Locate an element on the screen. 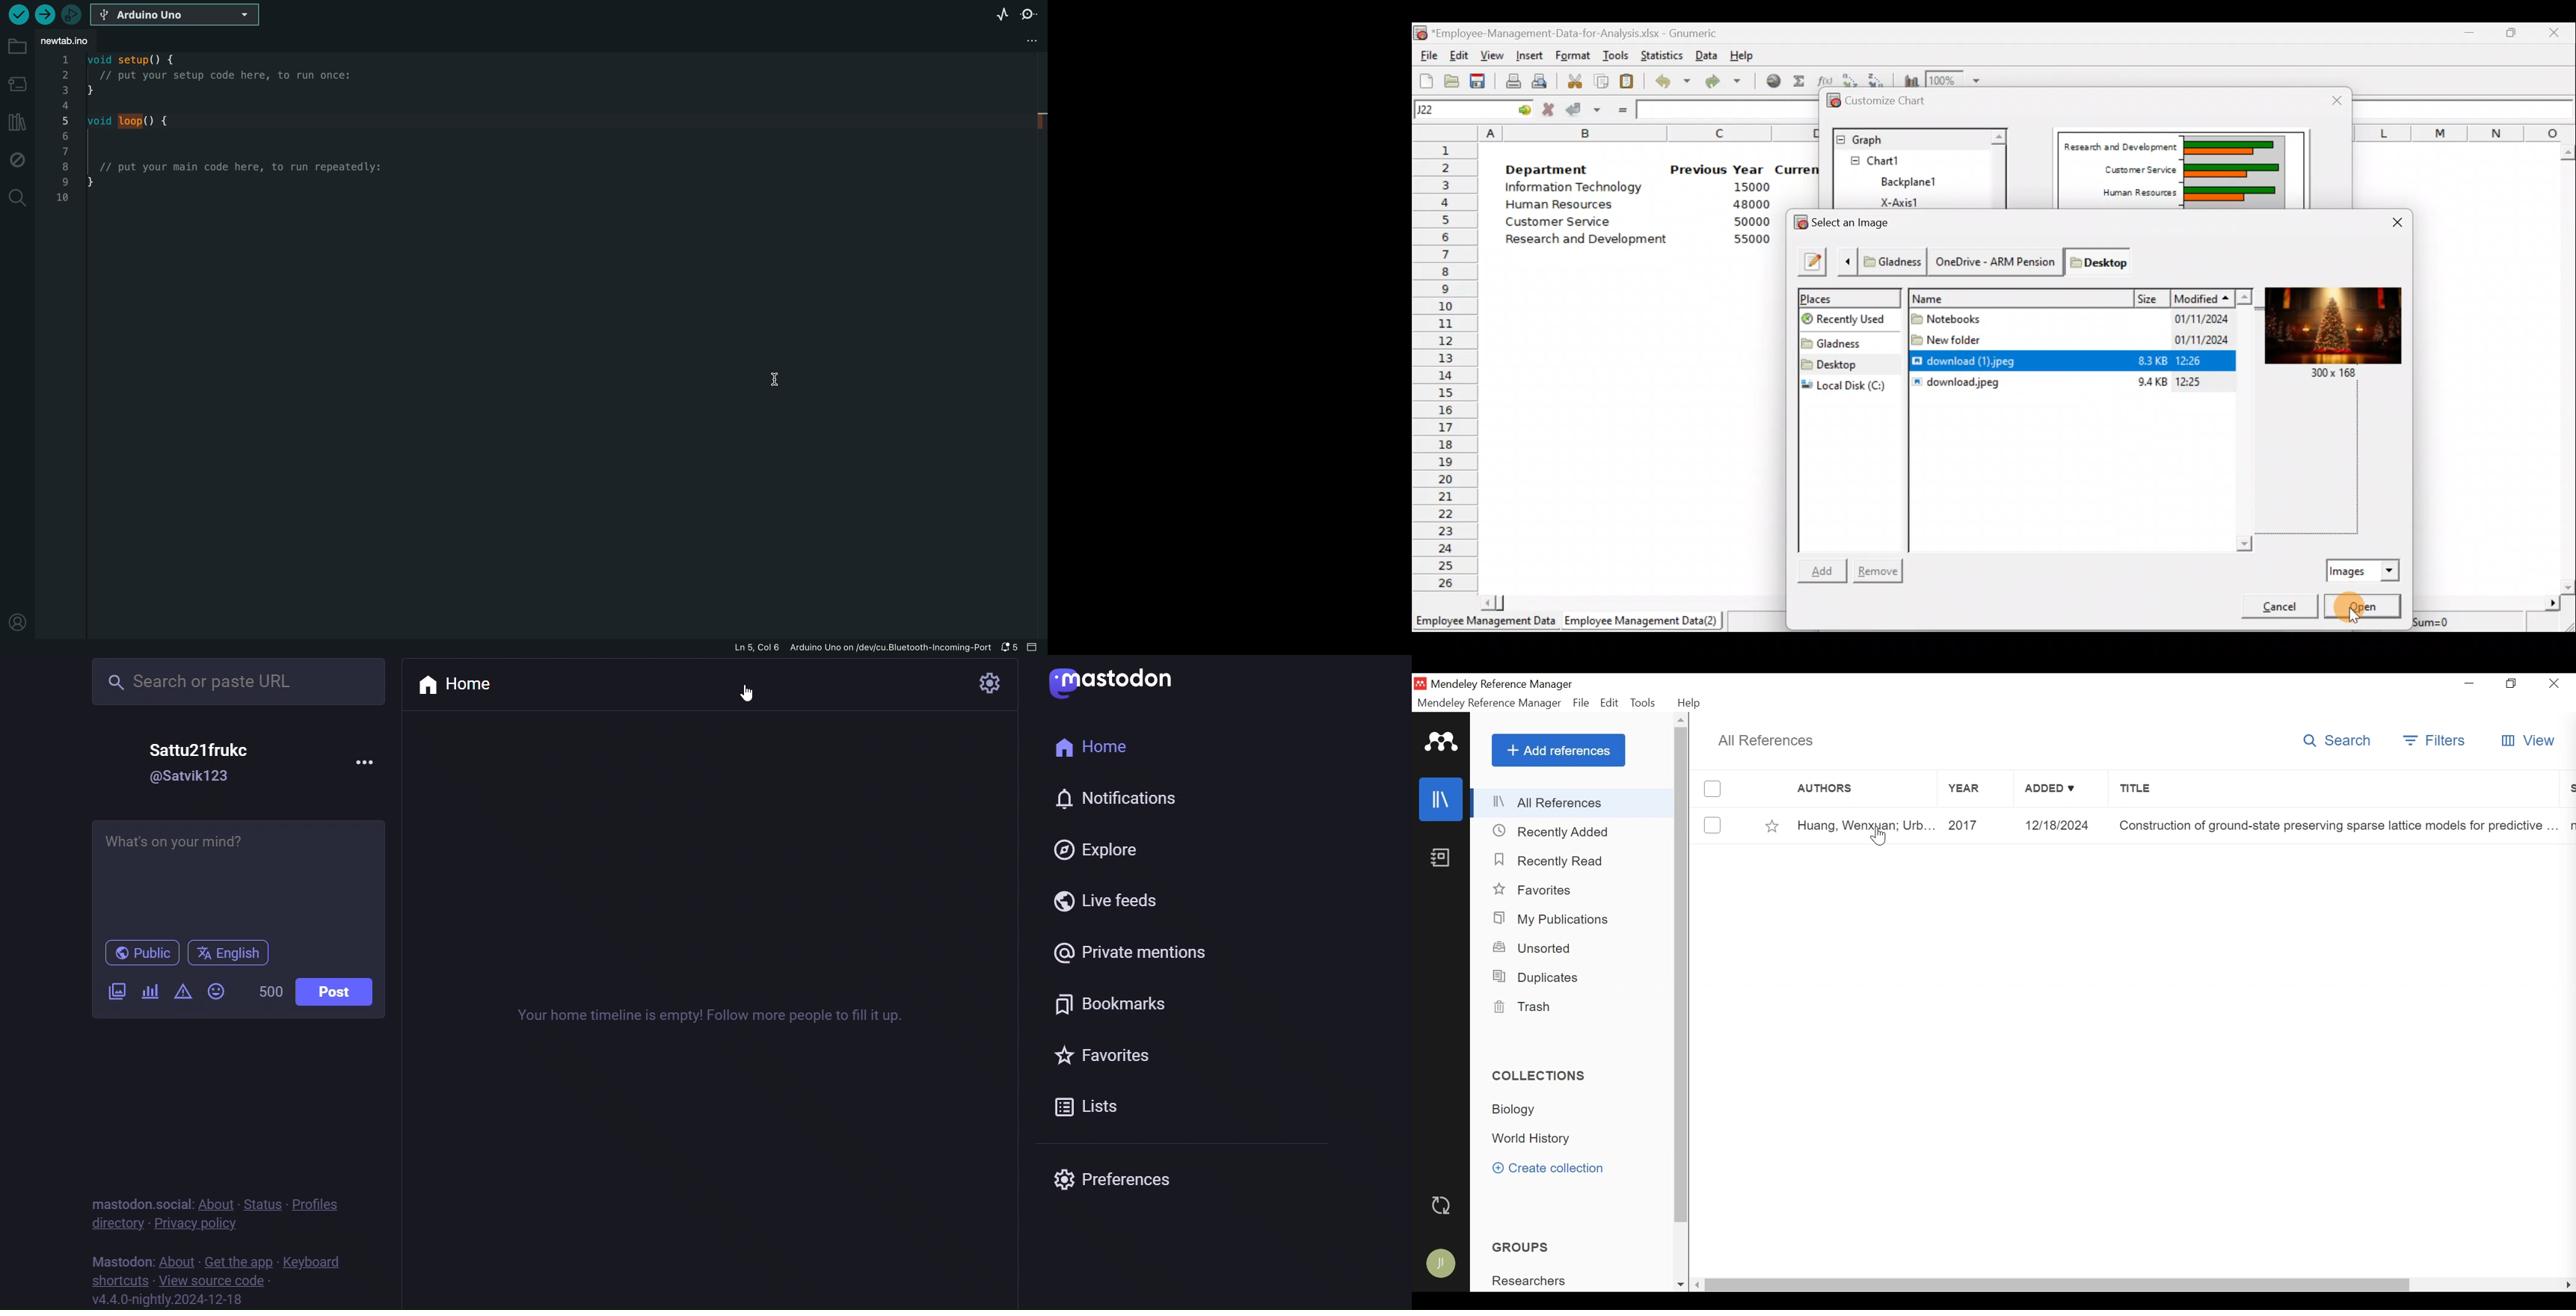 The image size is (2576, 1316). 55000 is located at coordinates (1750, 240).